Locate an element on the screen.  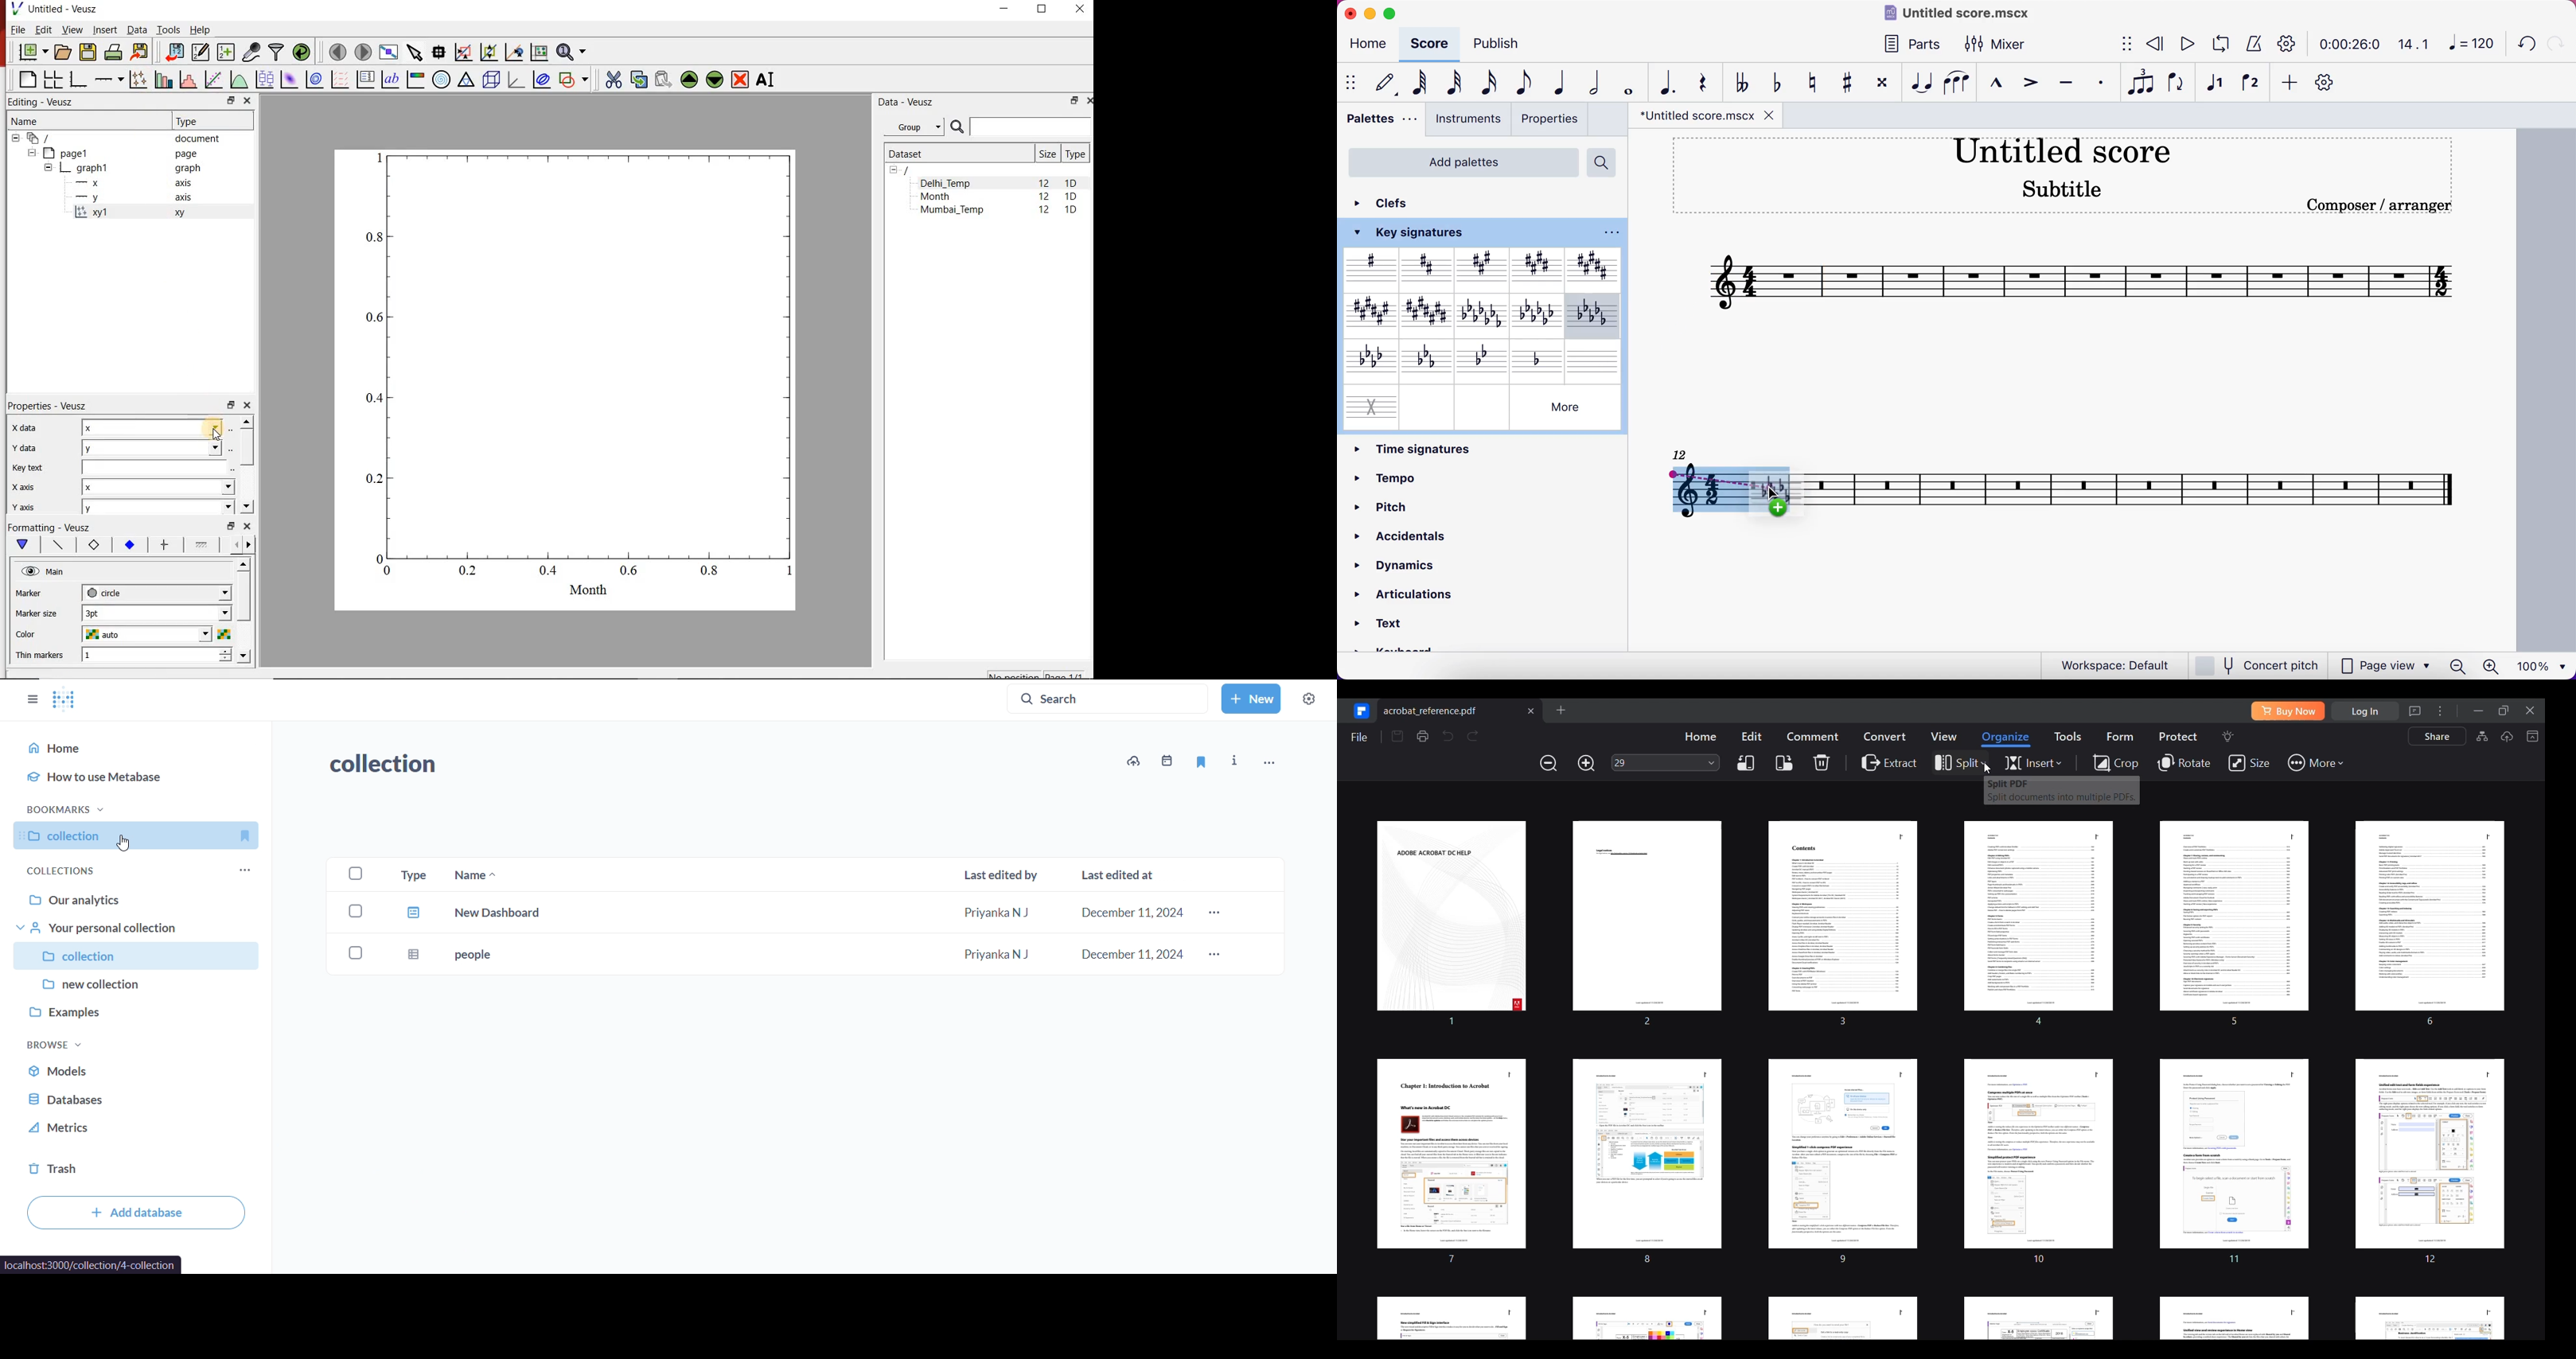
edit and enter new datasets is located at coordinates (200, 52).